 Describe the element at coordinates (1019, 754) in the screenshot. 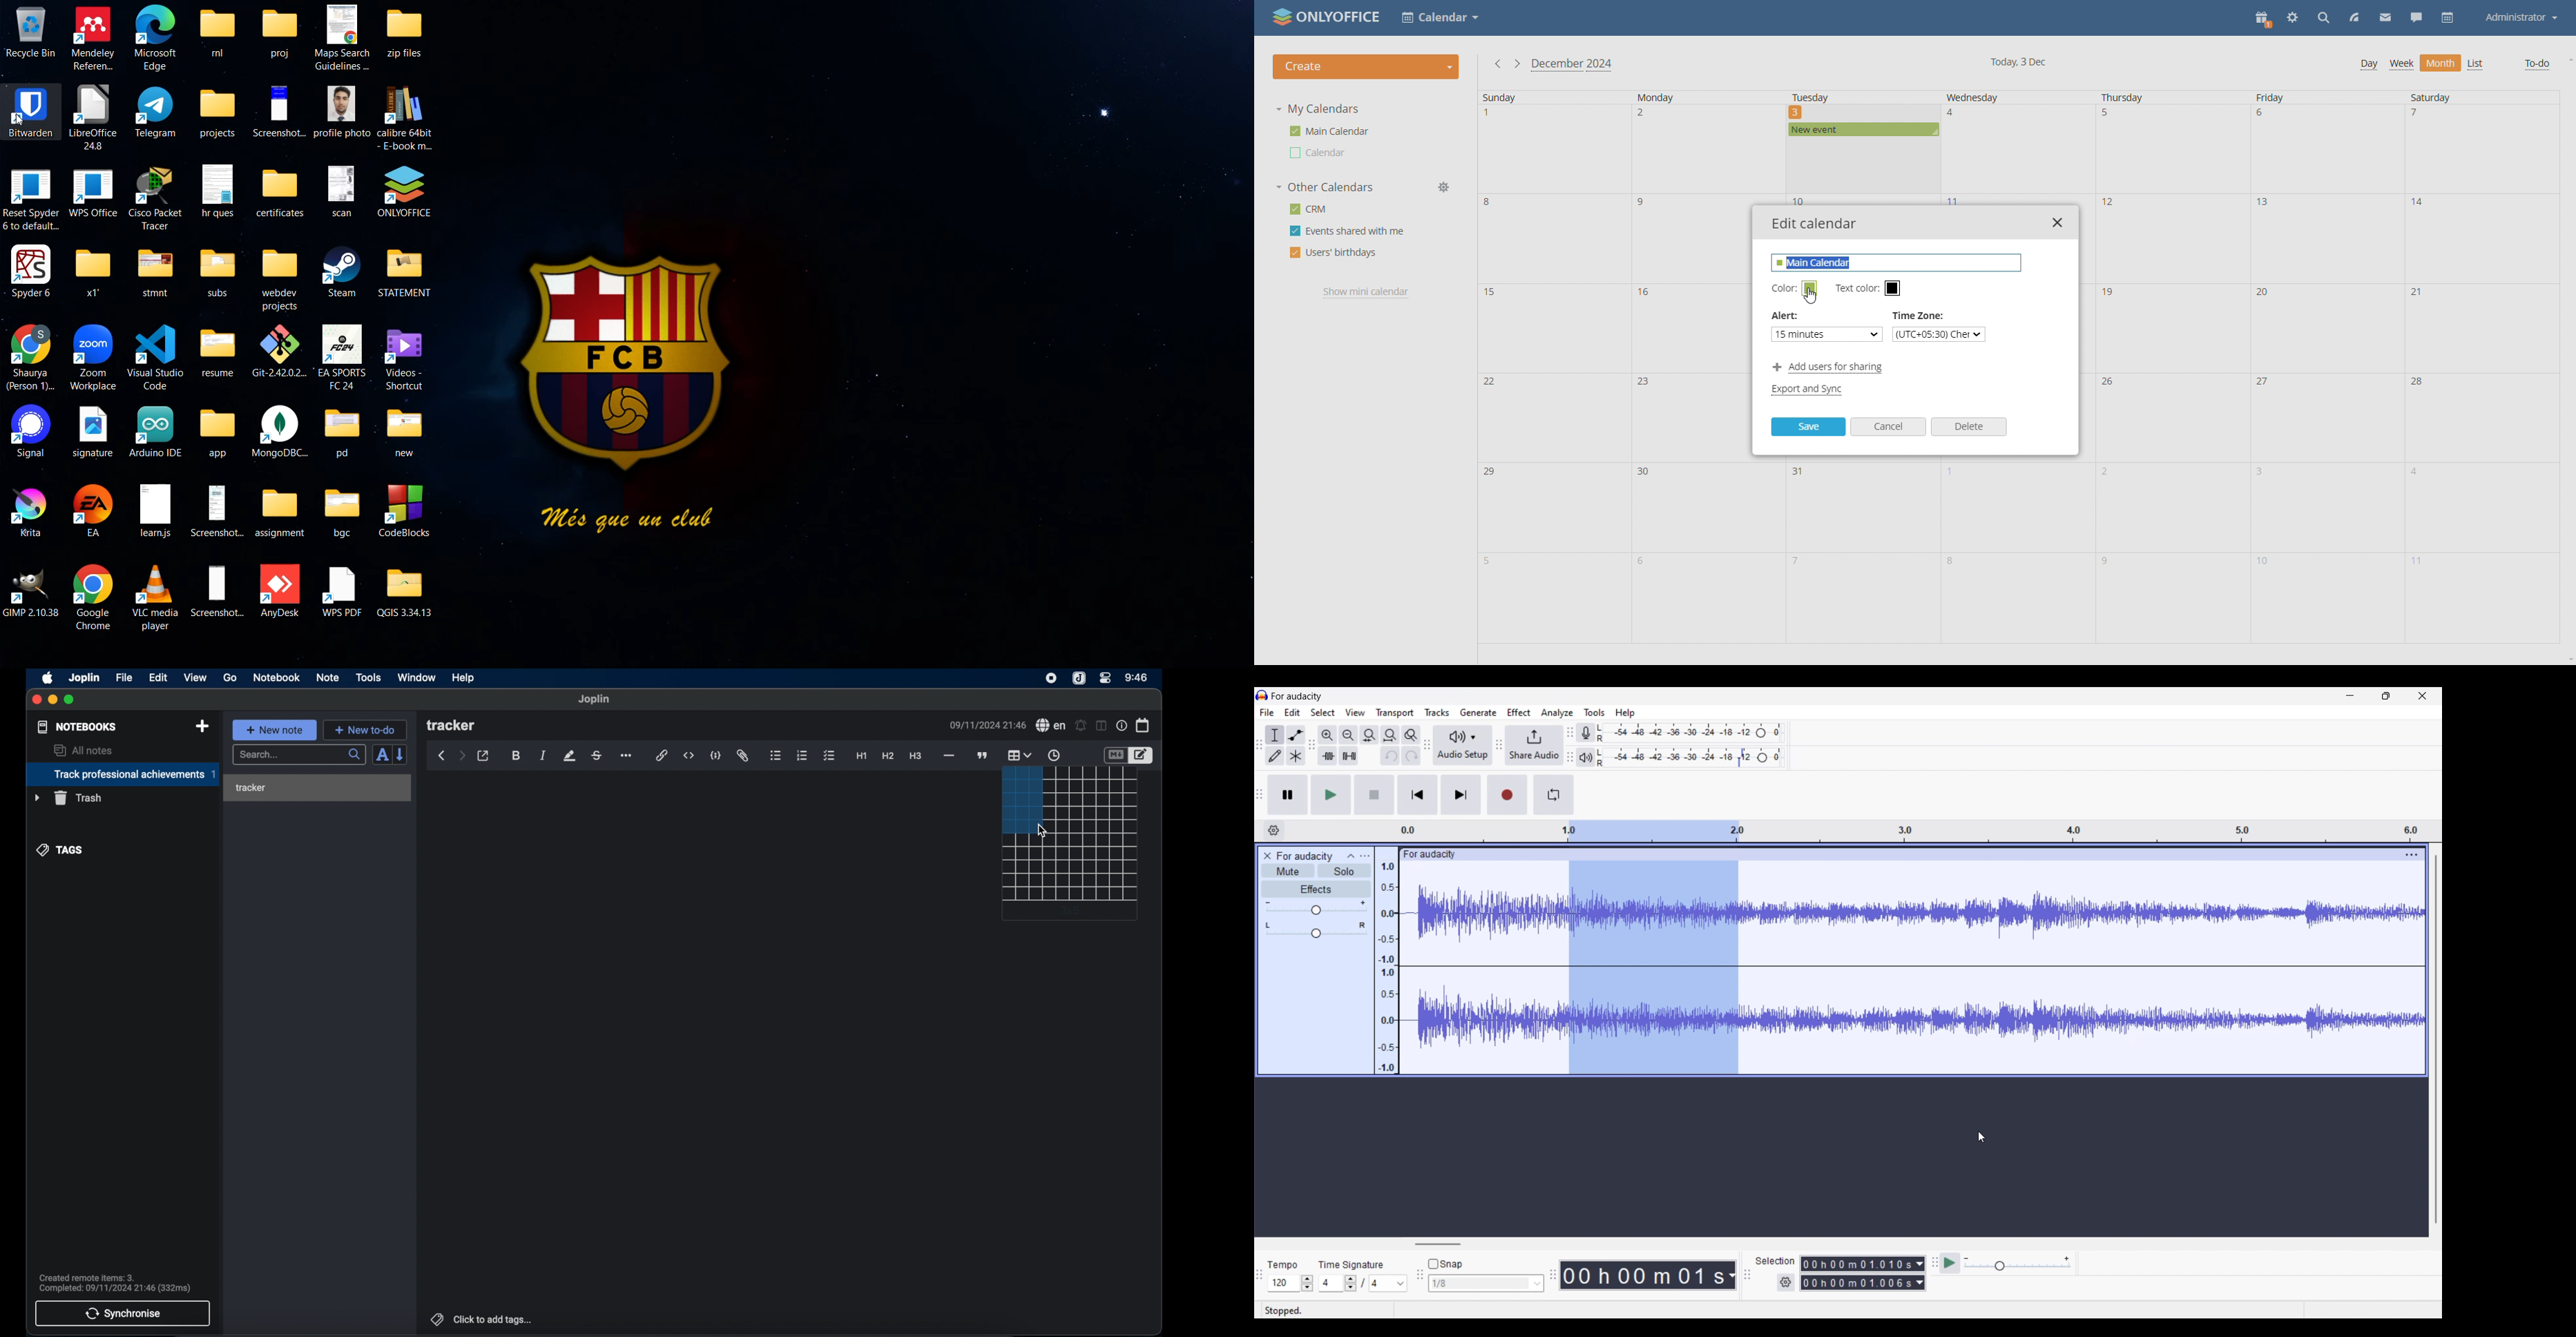

I see `table` at that location.